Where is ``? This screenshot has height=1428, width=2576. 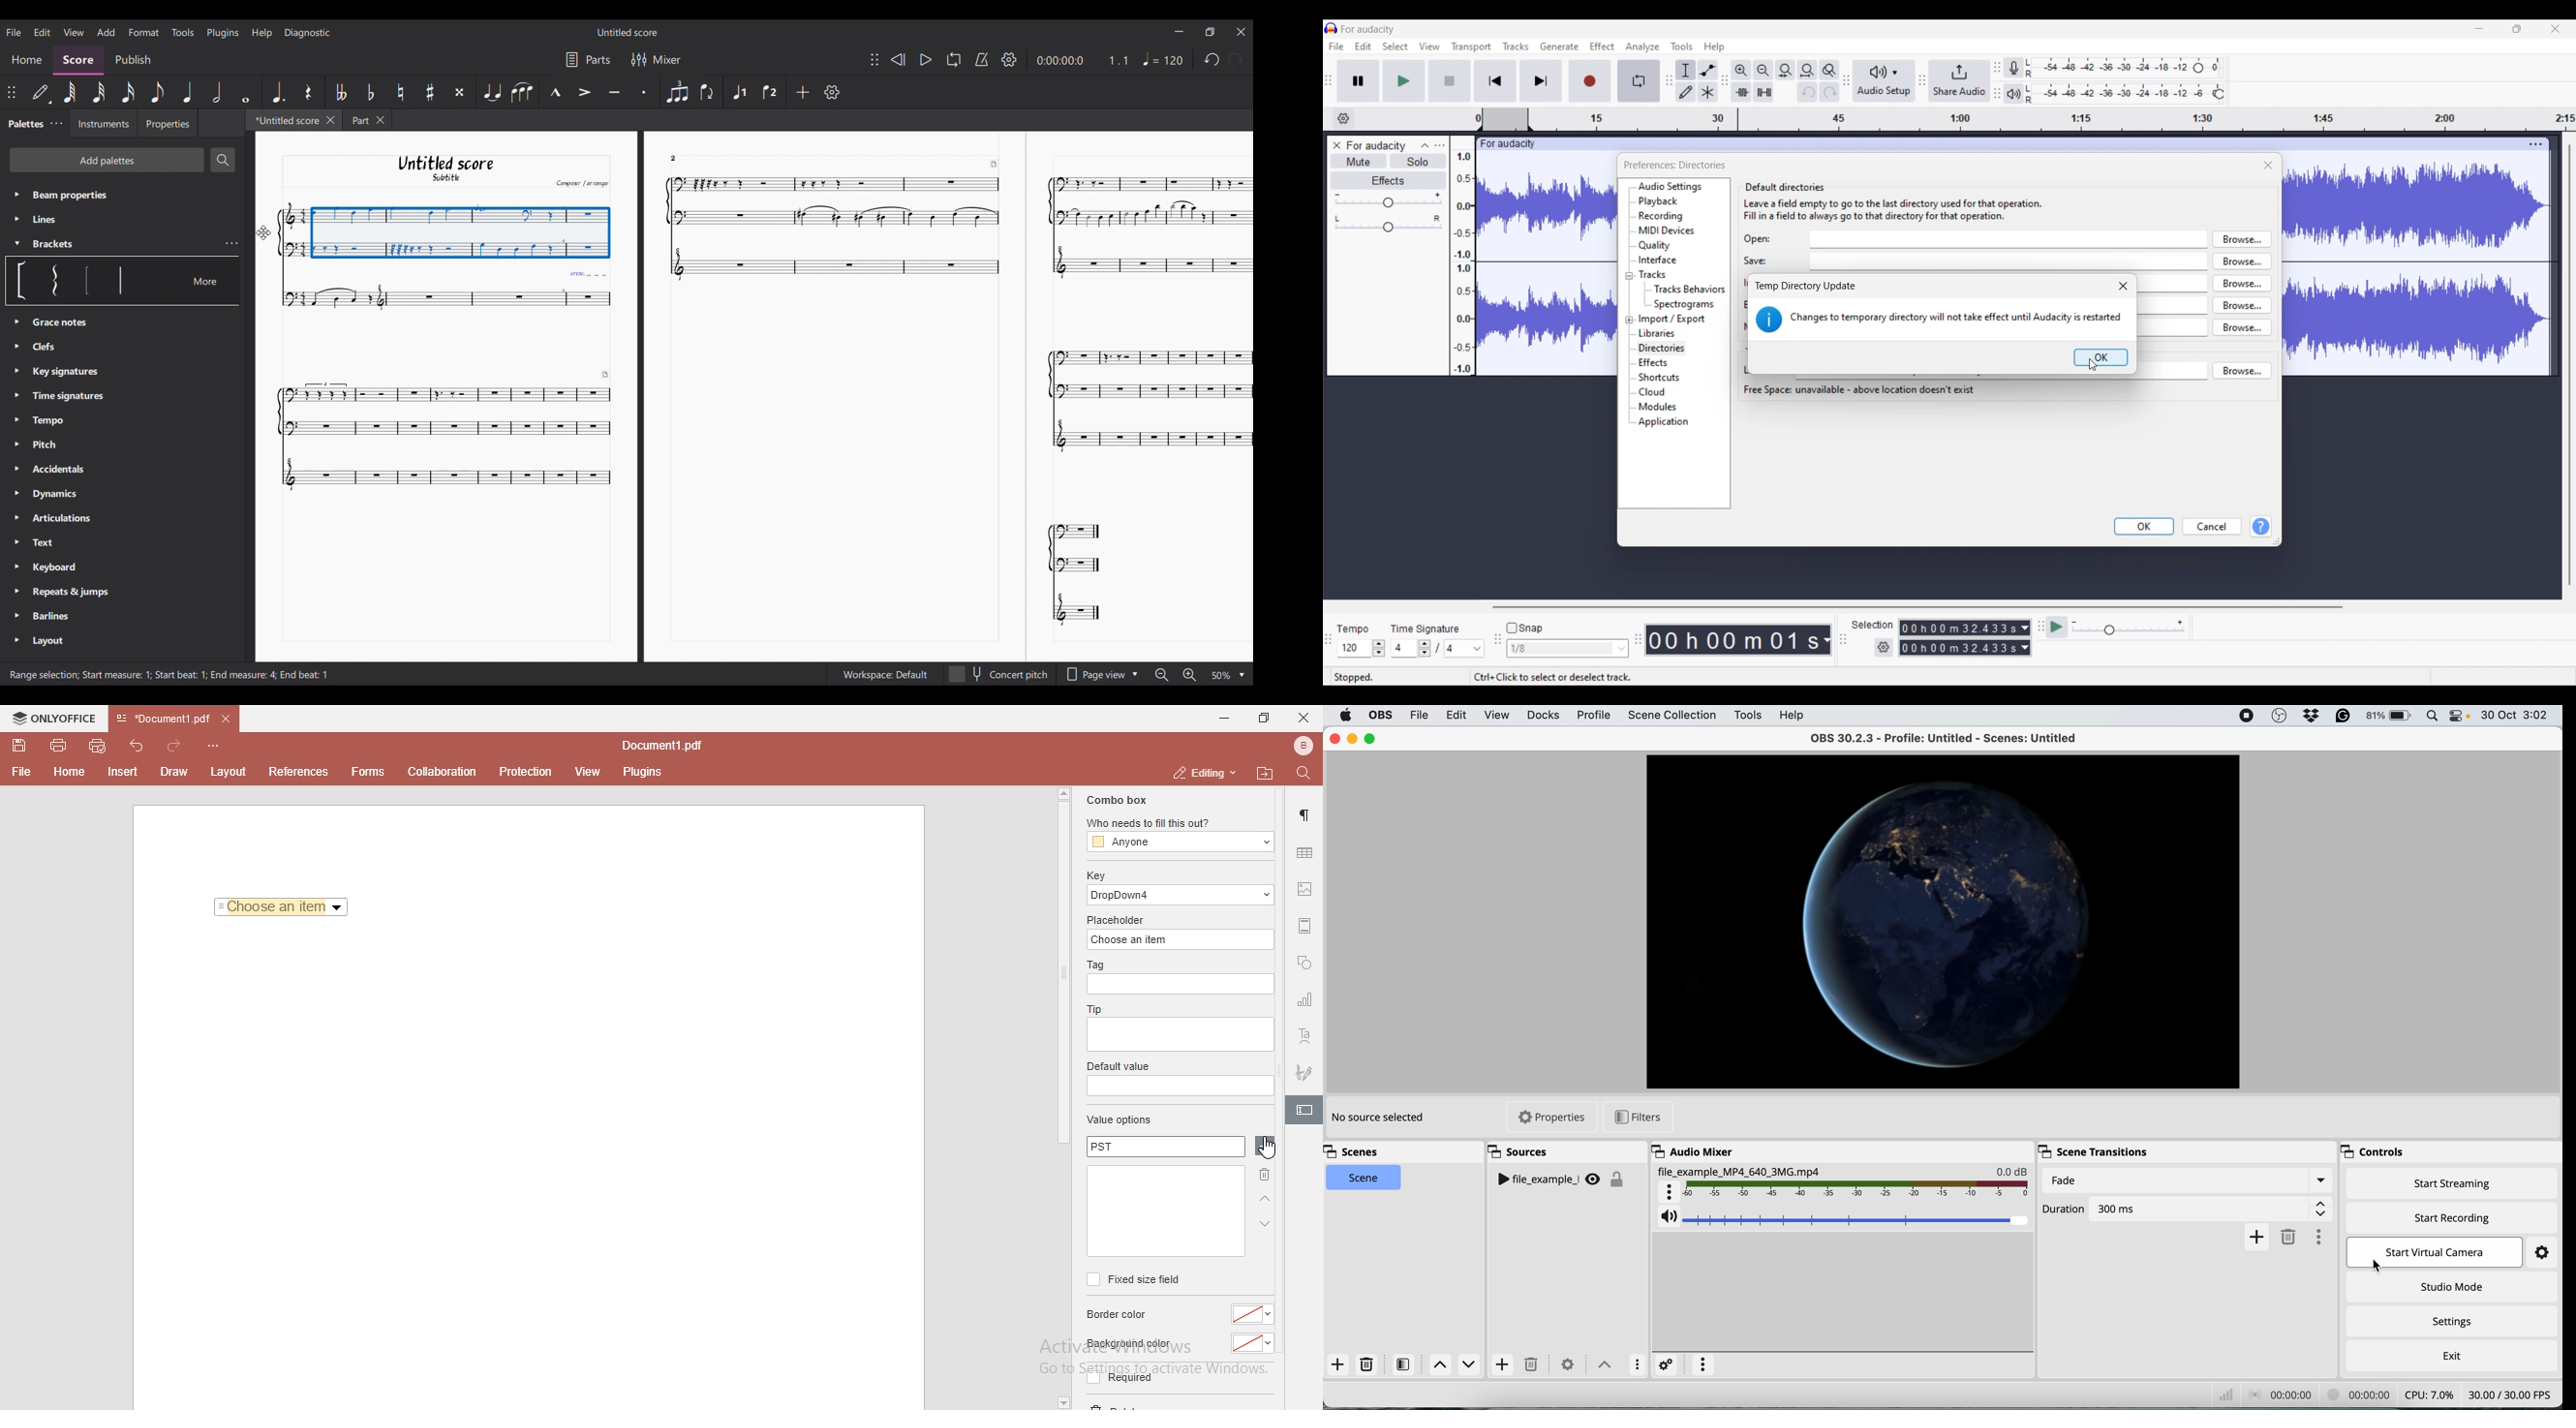
 is located at coordinates (17, 567).